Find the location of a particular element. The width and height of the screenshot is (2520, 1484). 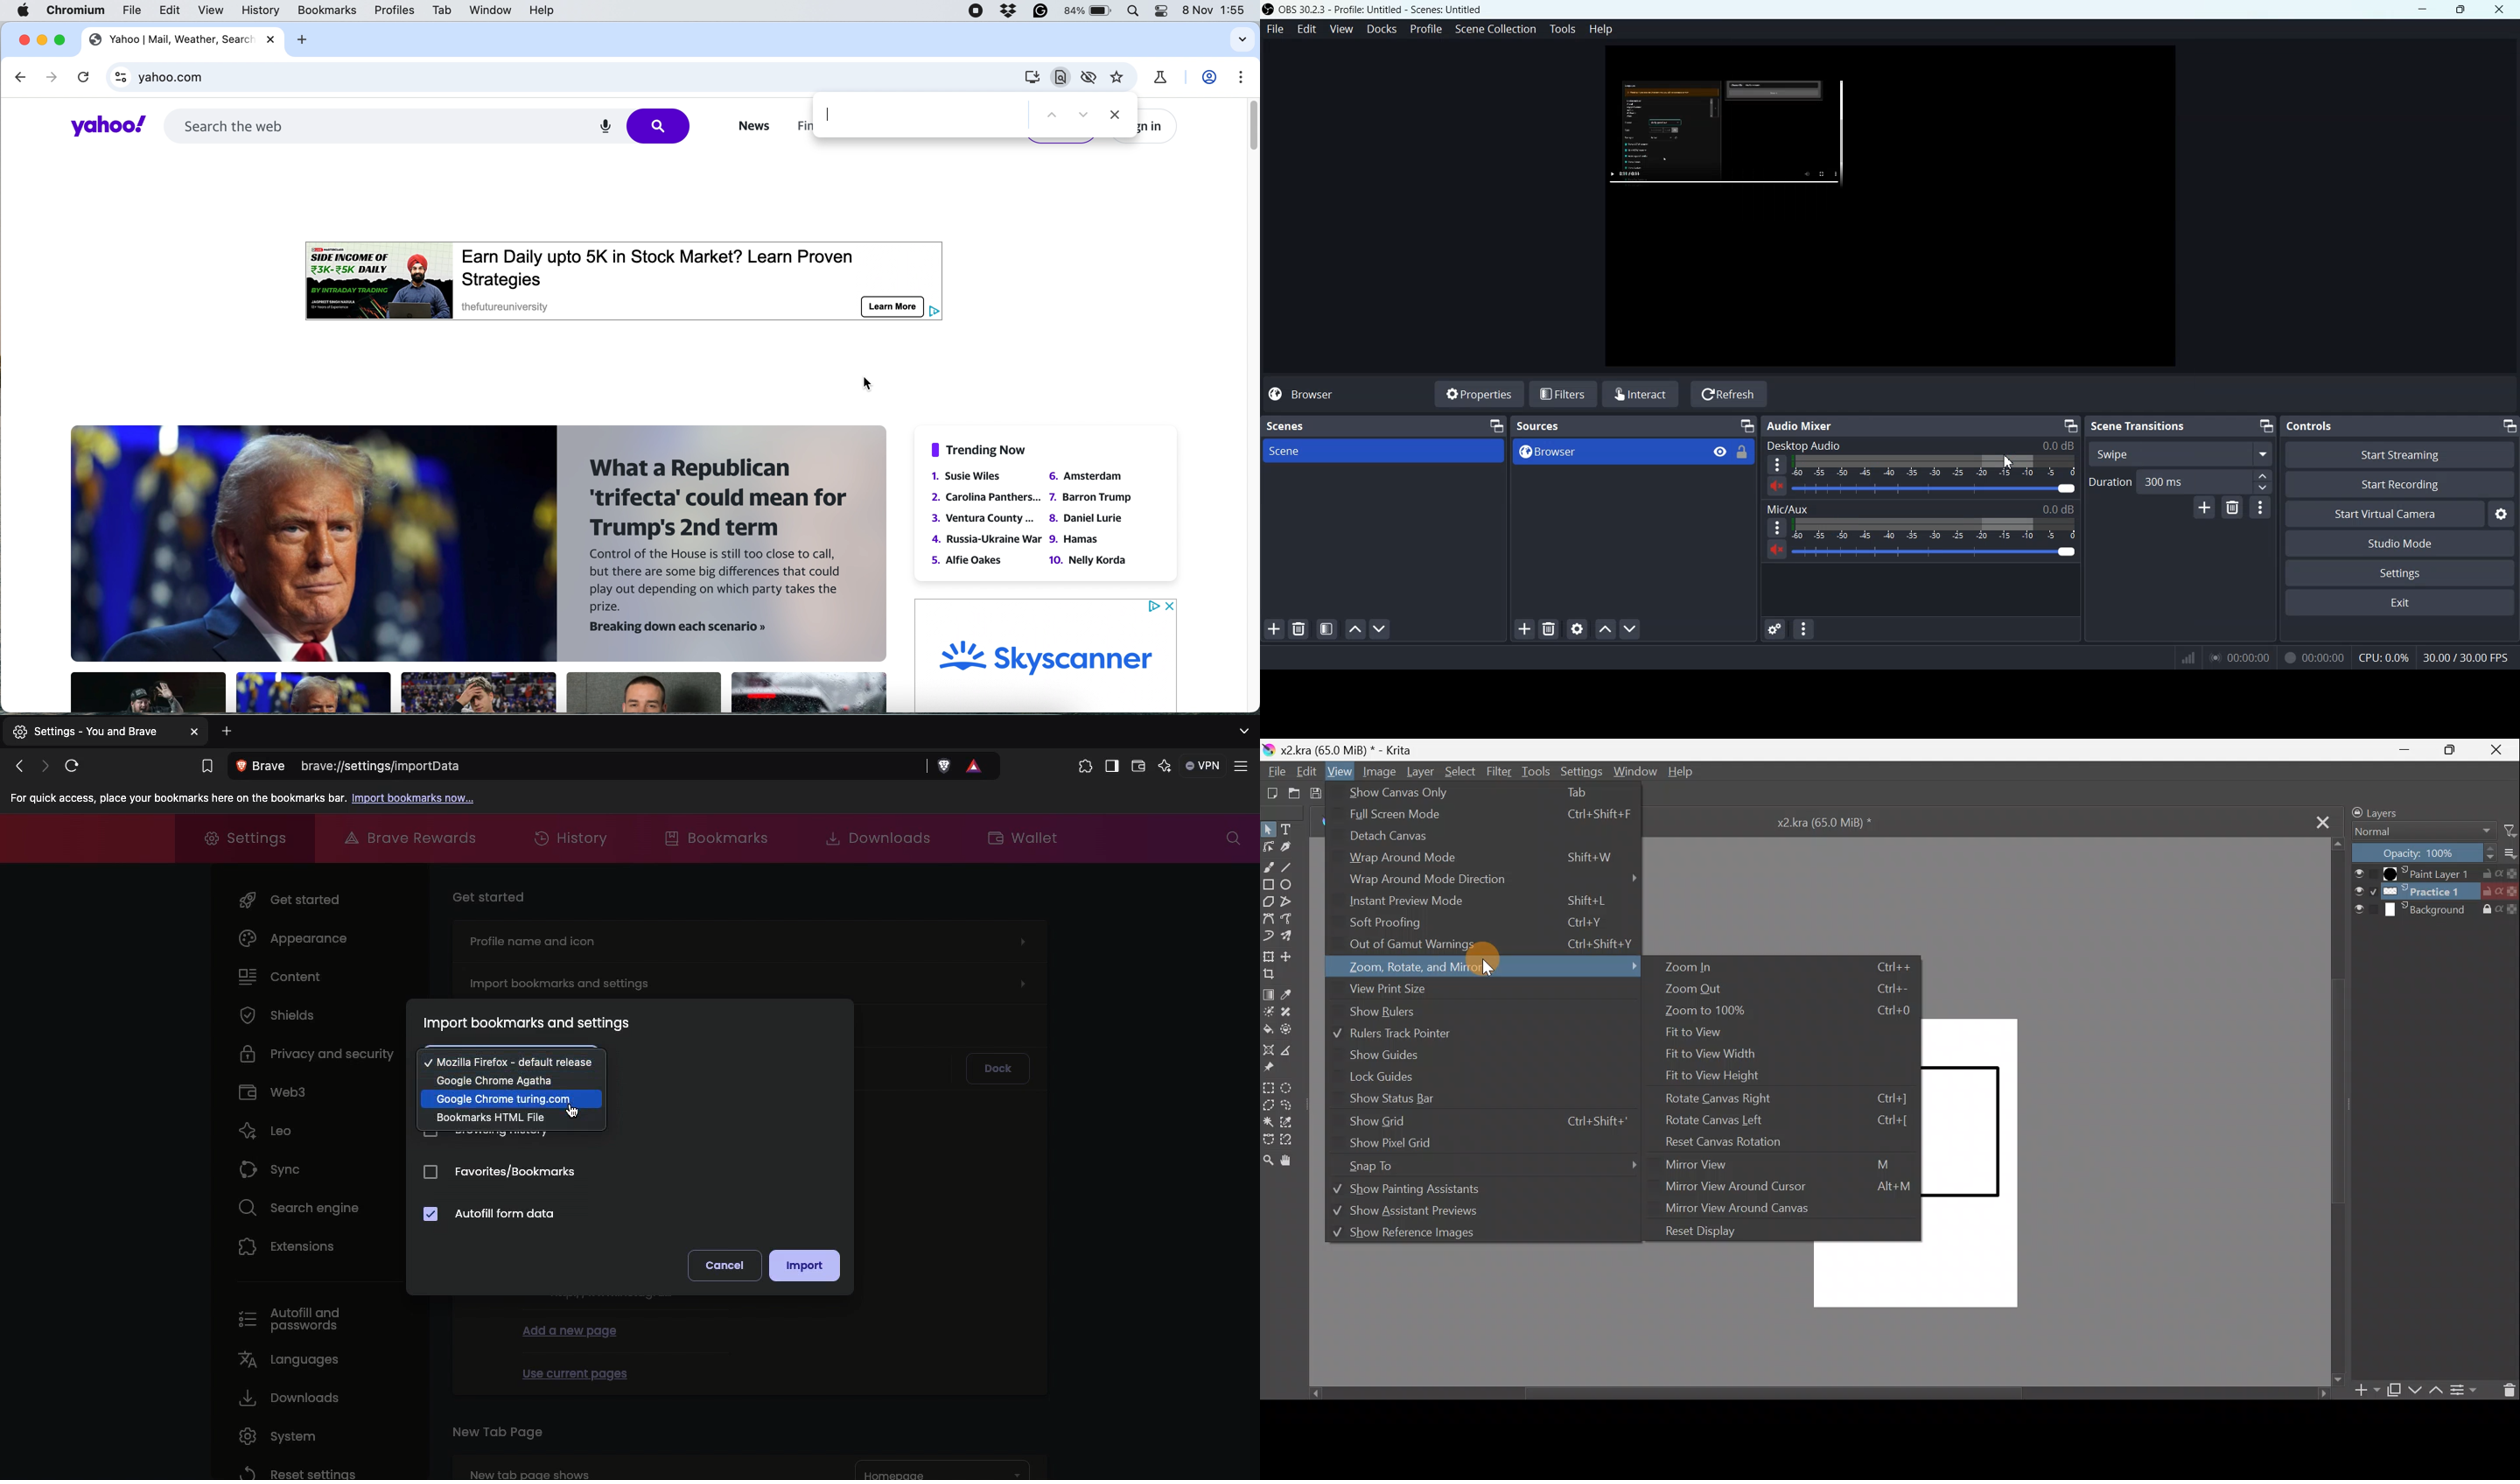

Lock is located at coordinates (1742, 452).